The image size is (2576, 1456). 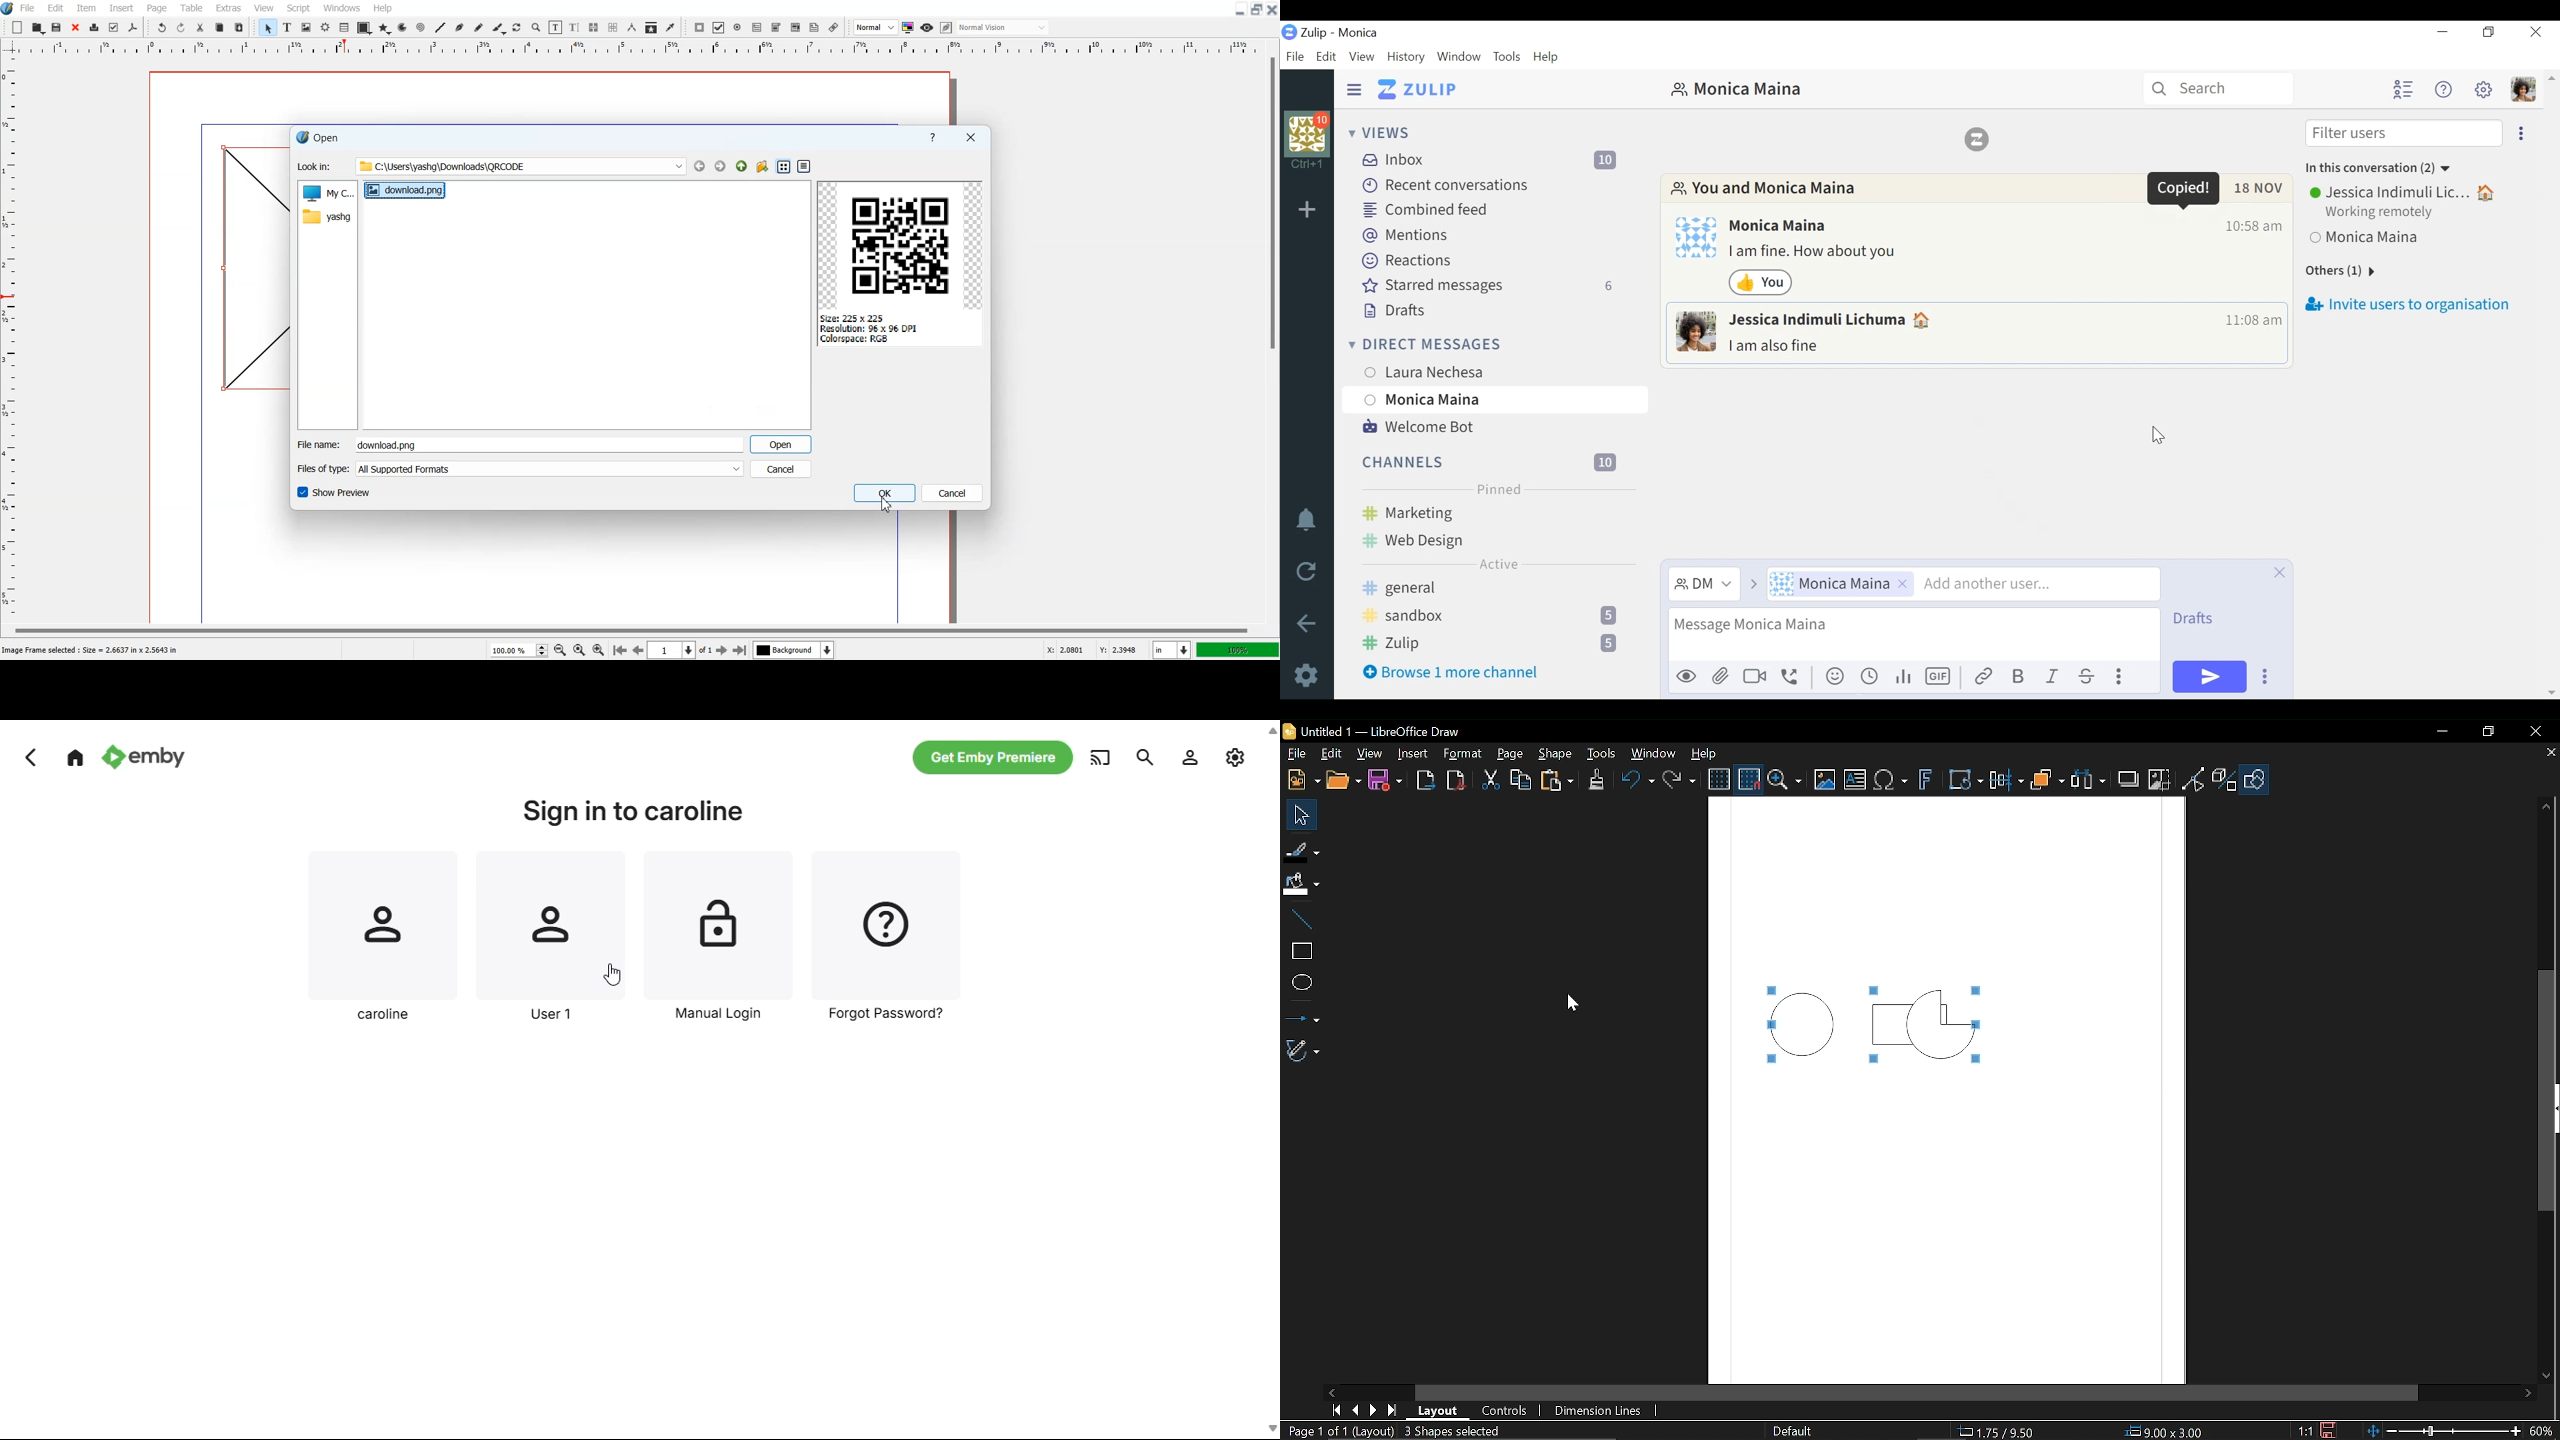 I want to click on Tiny square marked around the selected objects, so click(x=1875, y=1062).